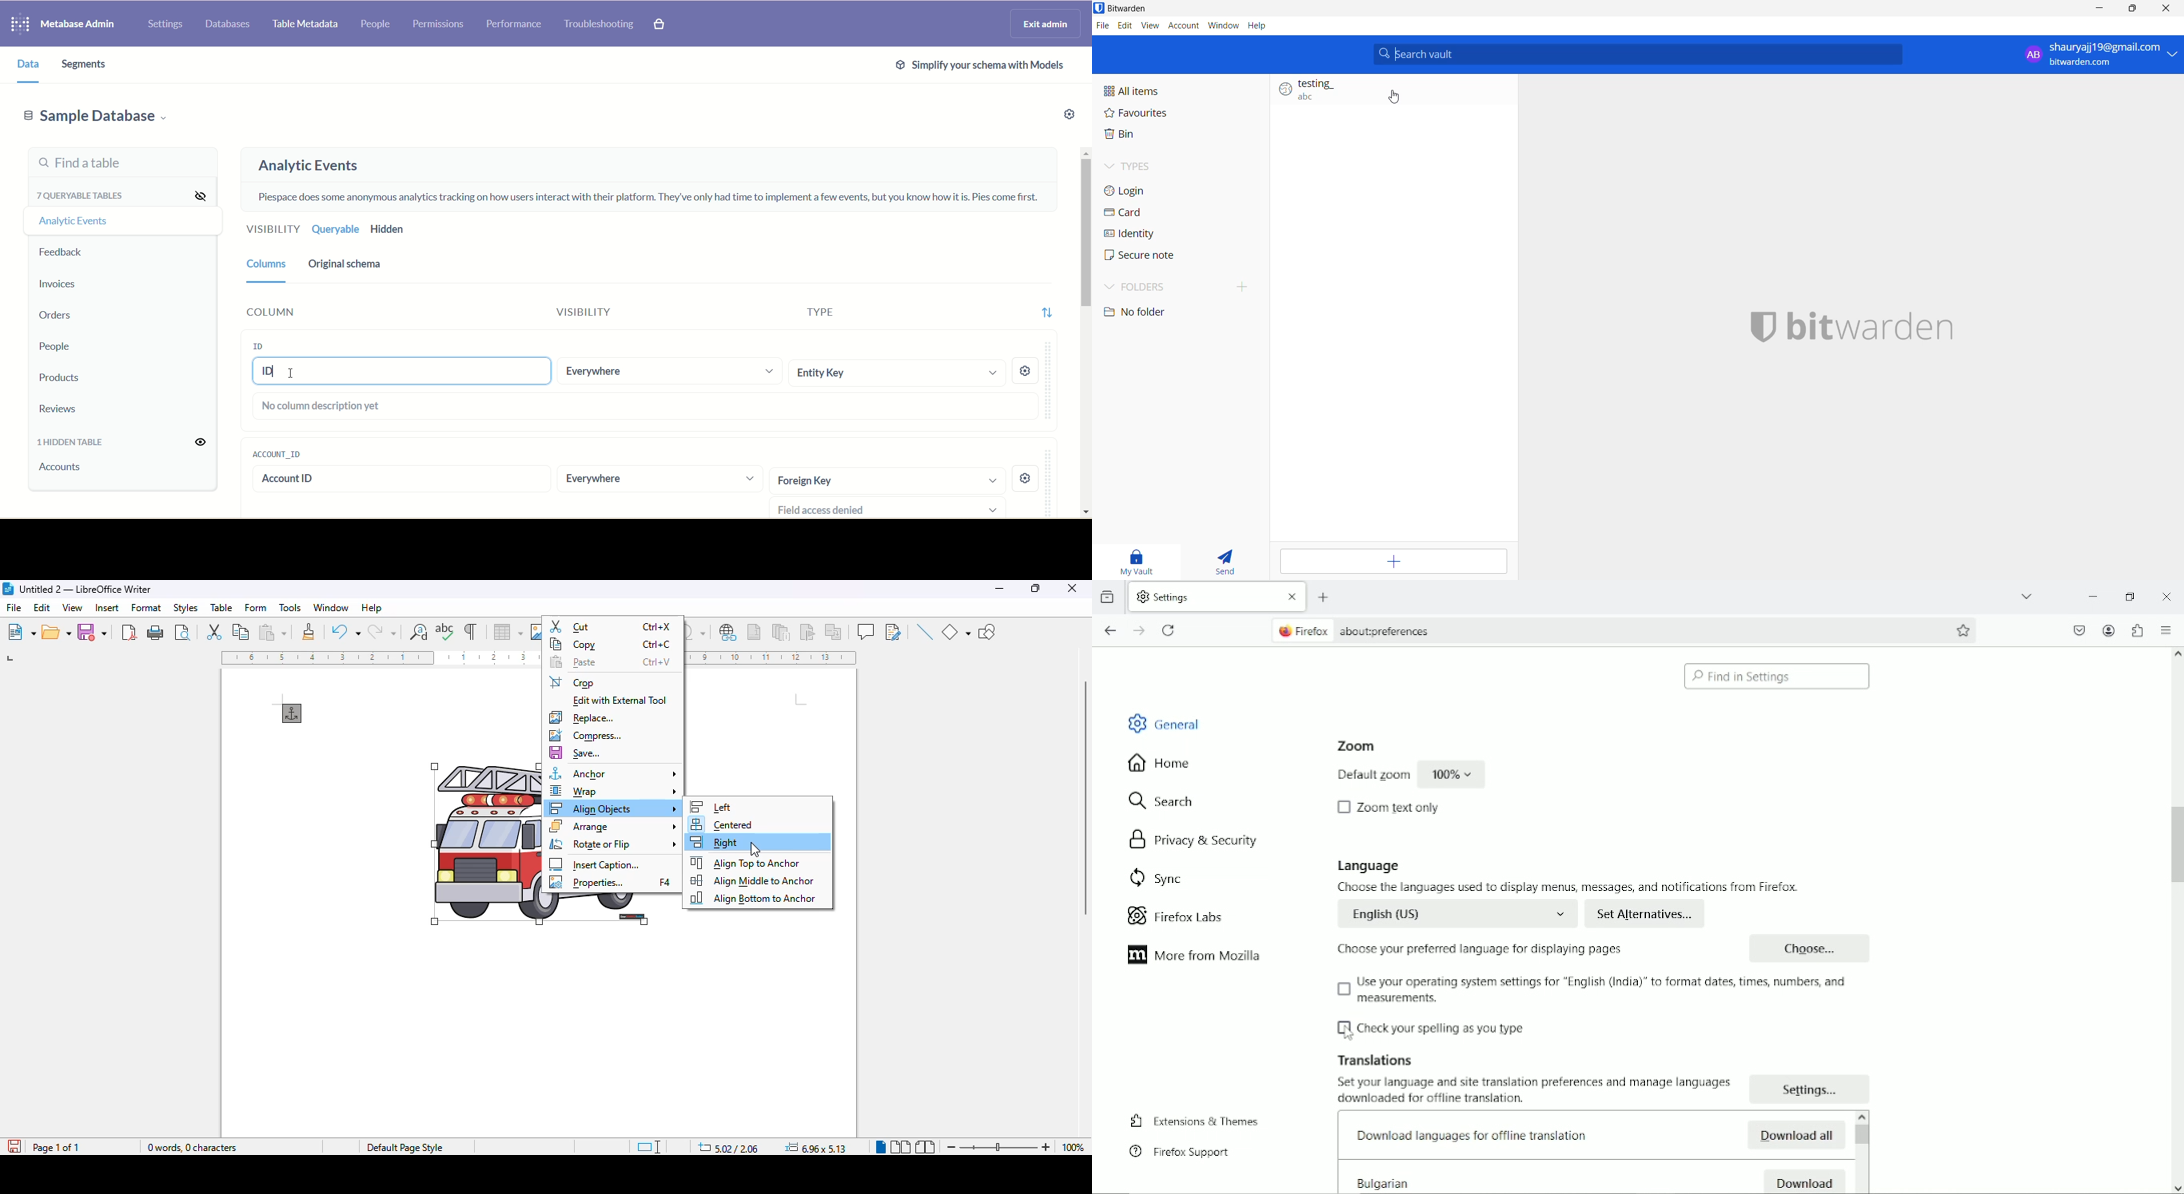 The width and height of the screenshot is (2184, 1204). I want to click on centered, so click(721, 825).